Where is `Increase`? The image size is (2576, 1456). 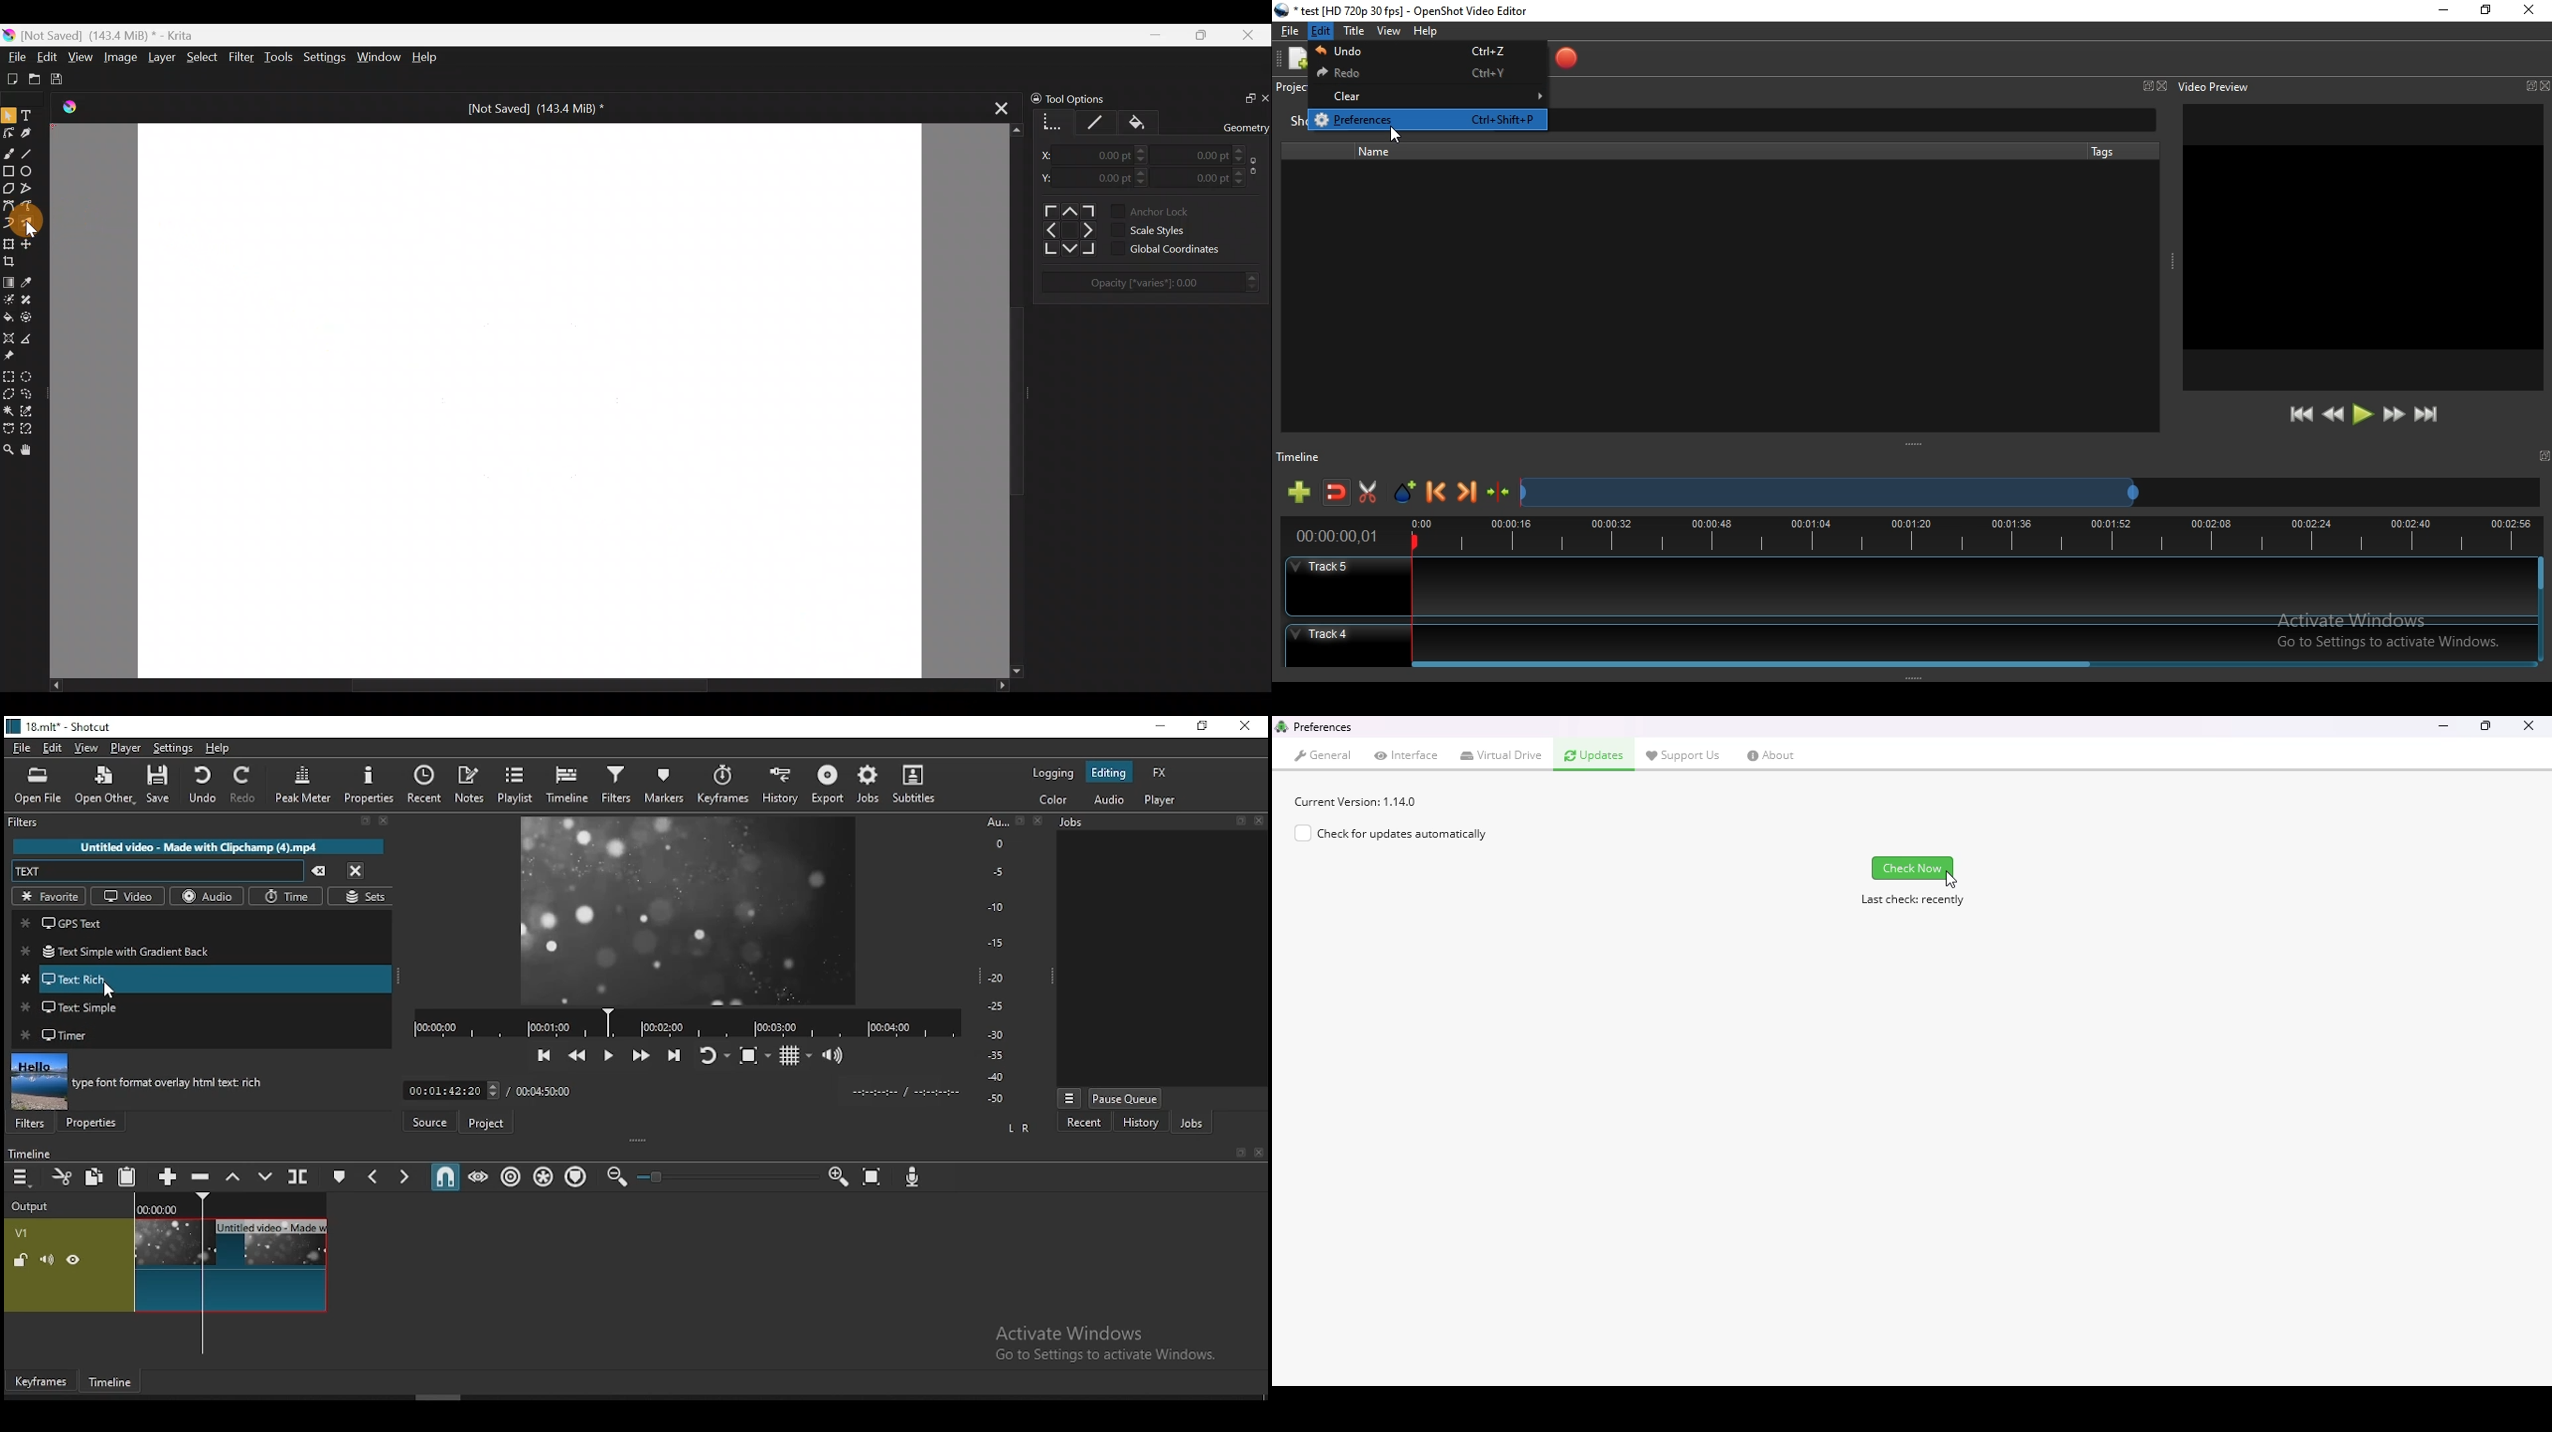 Increase is located at coordinates (1146, 172).